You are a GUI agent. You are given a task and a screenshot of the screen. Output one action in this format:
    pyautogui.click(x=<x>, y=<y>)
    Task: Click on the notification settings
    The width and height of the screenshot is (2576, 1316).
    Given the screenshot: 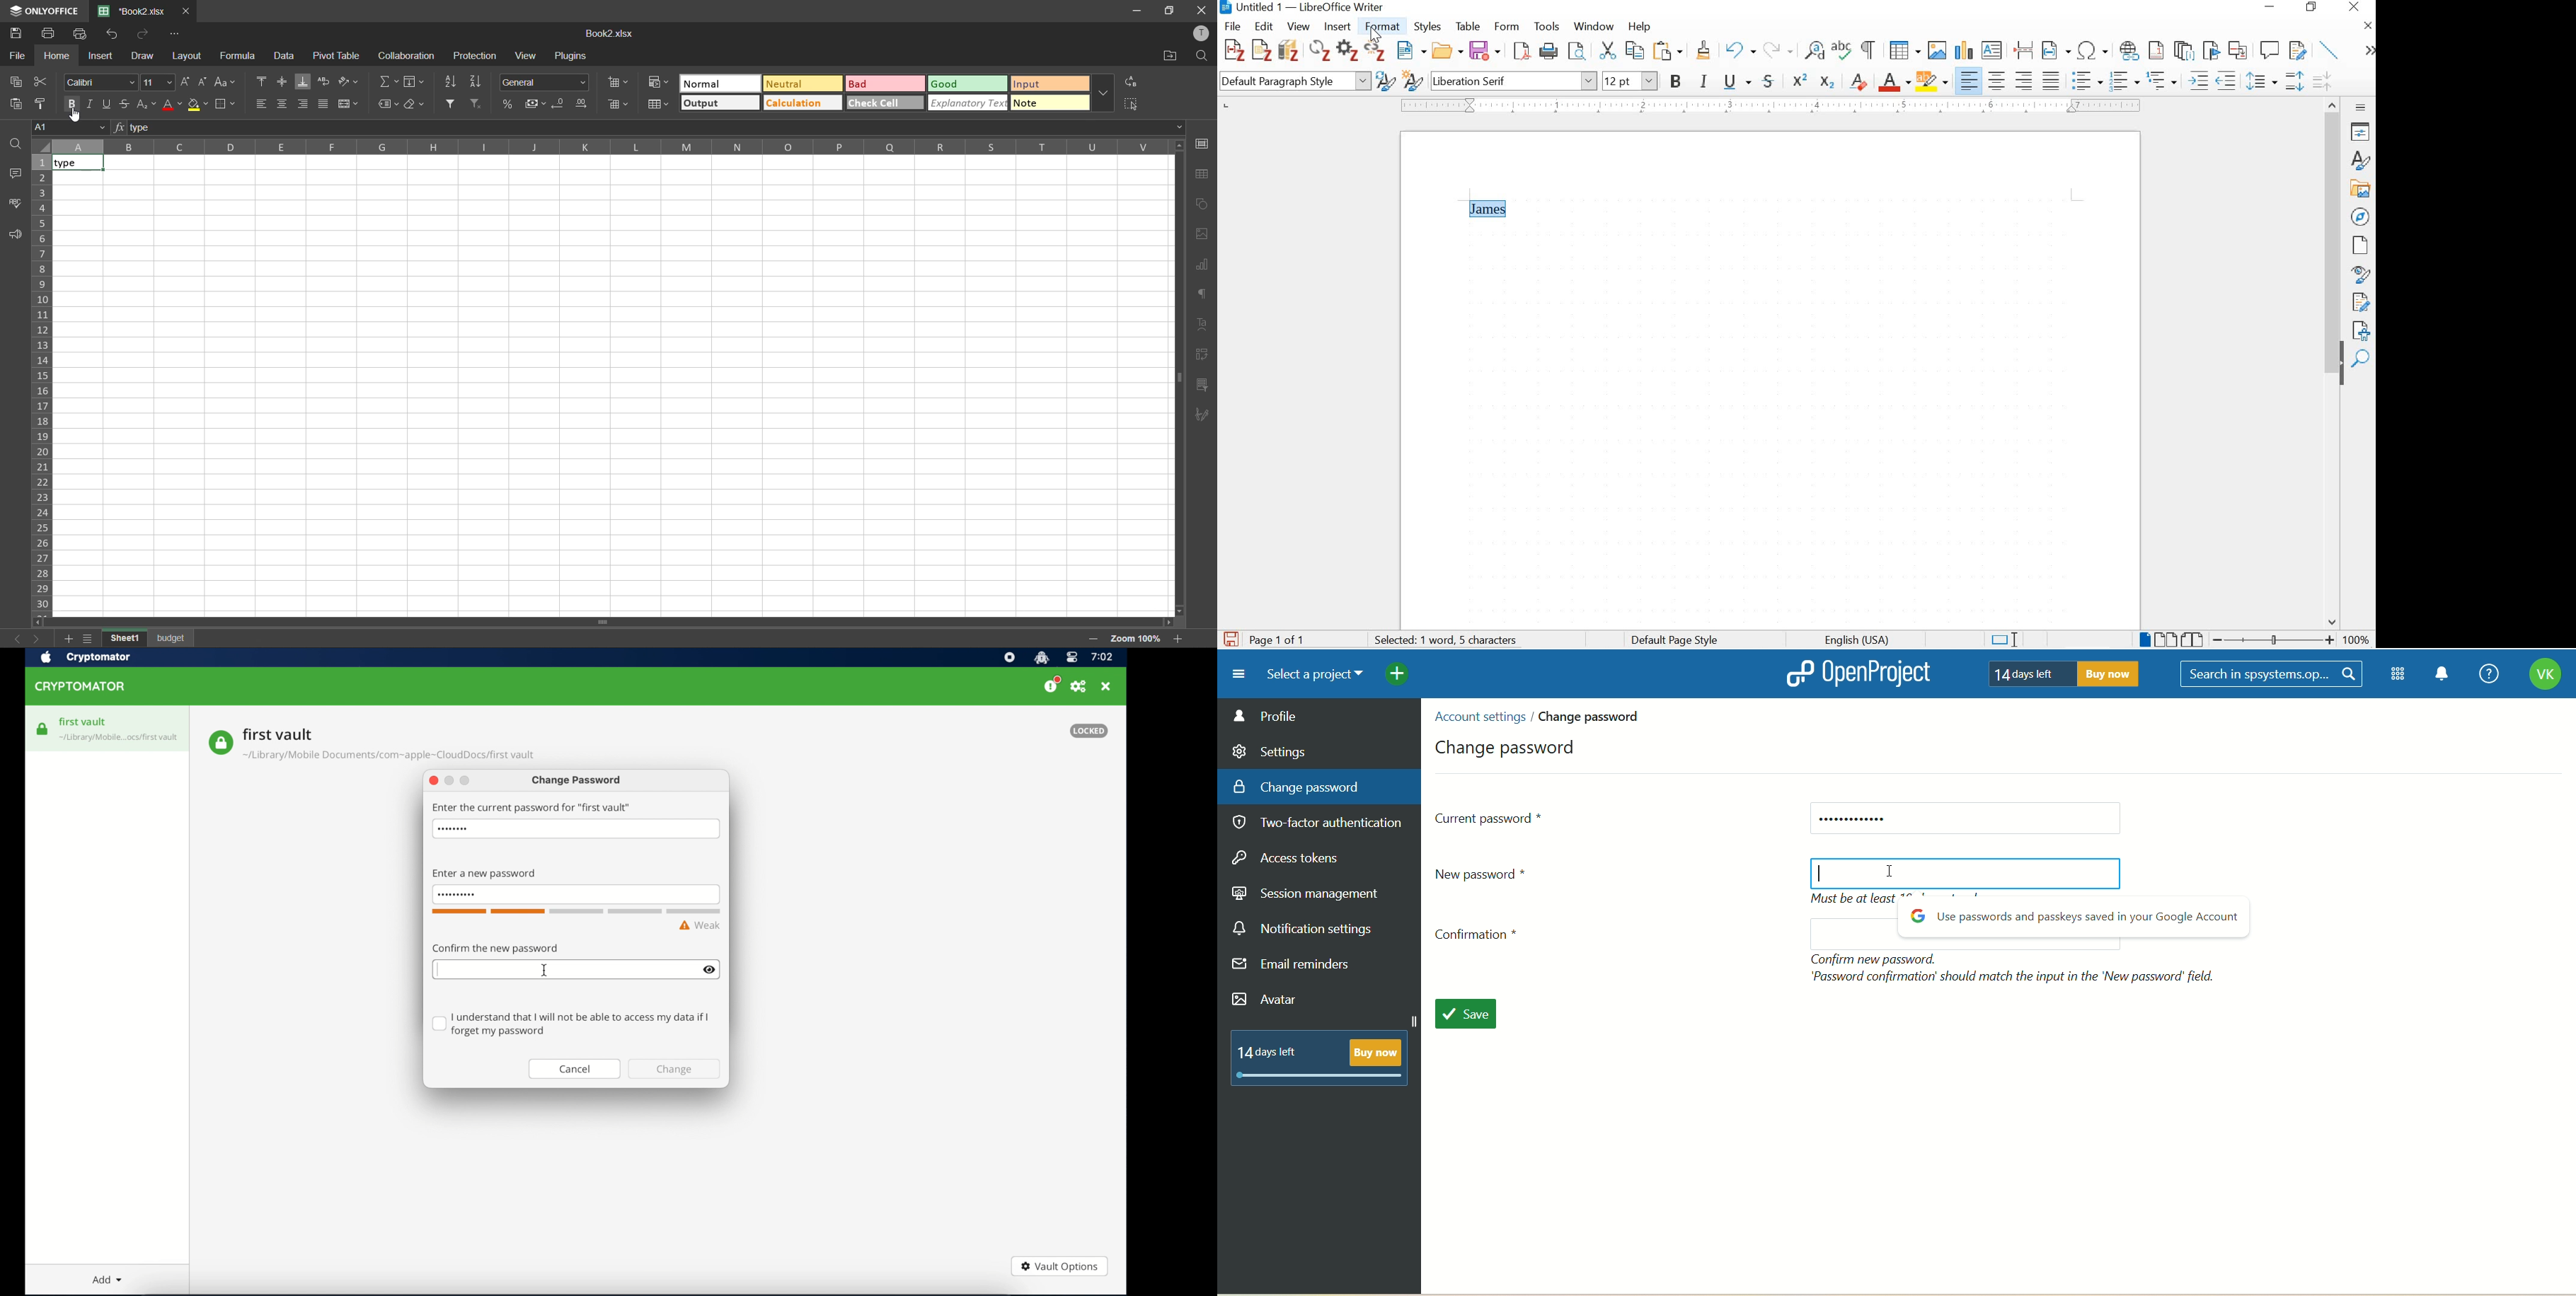 What is the action you would take?
    pyautogui.click(x=1303, y=929)
    